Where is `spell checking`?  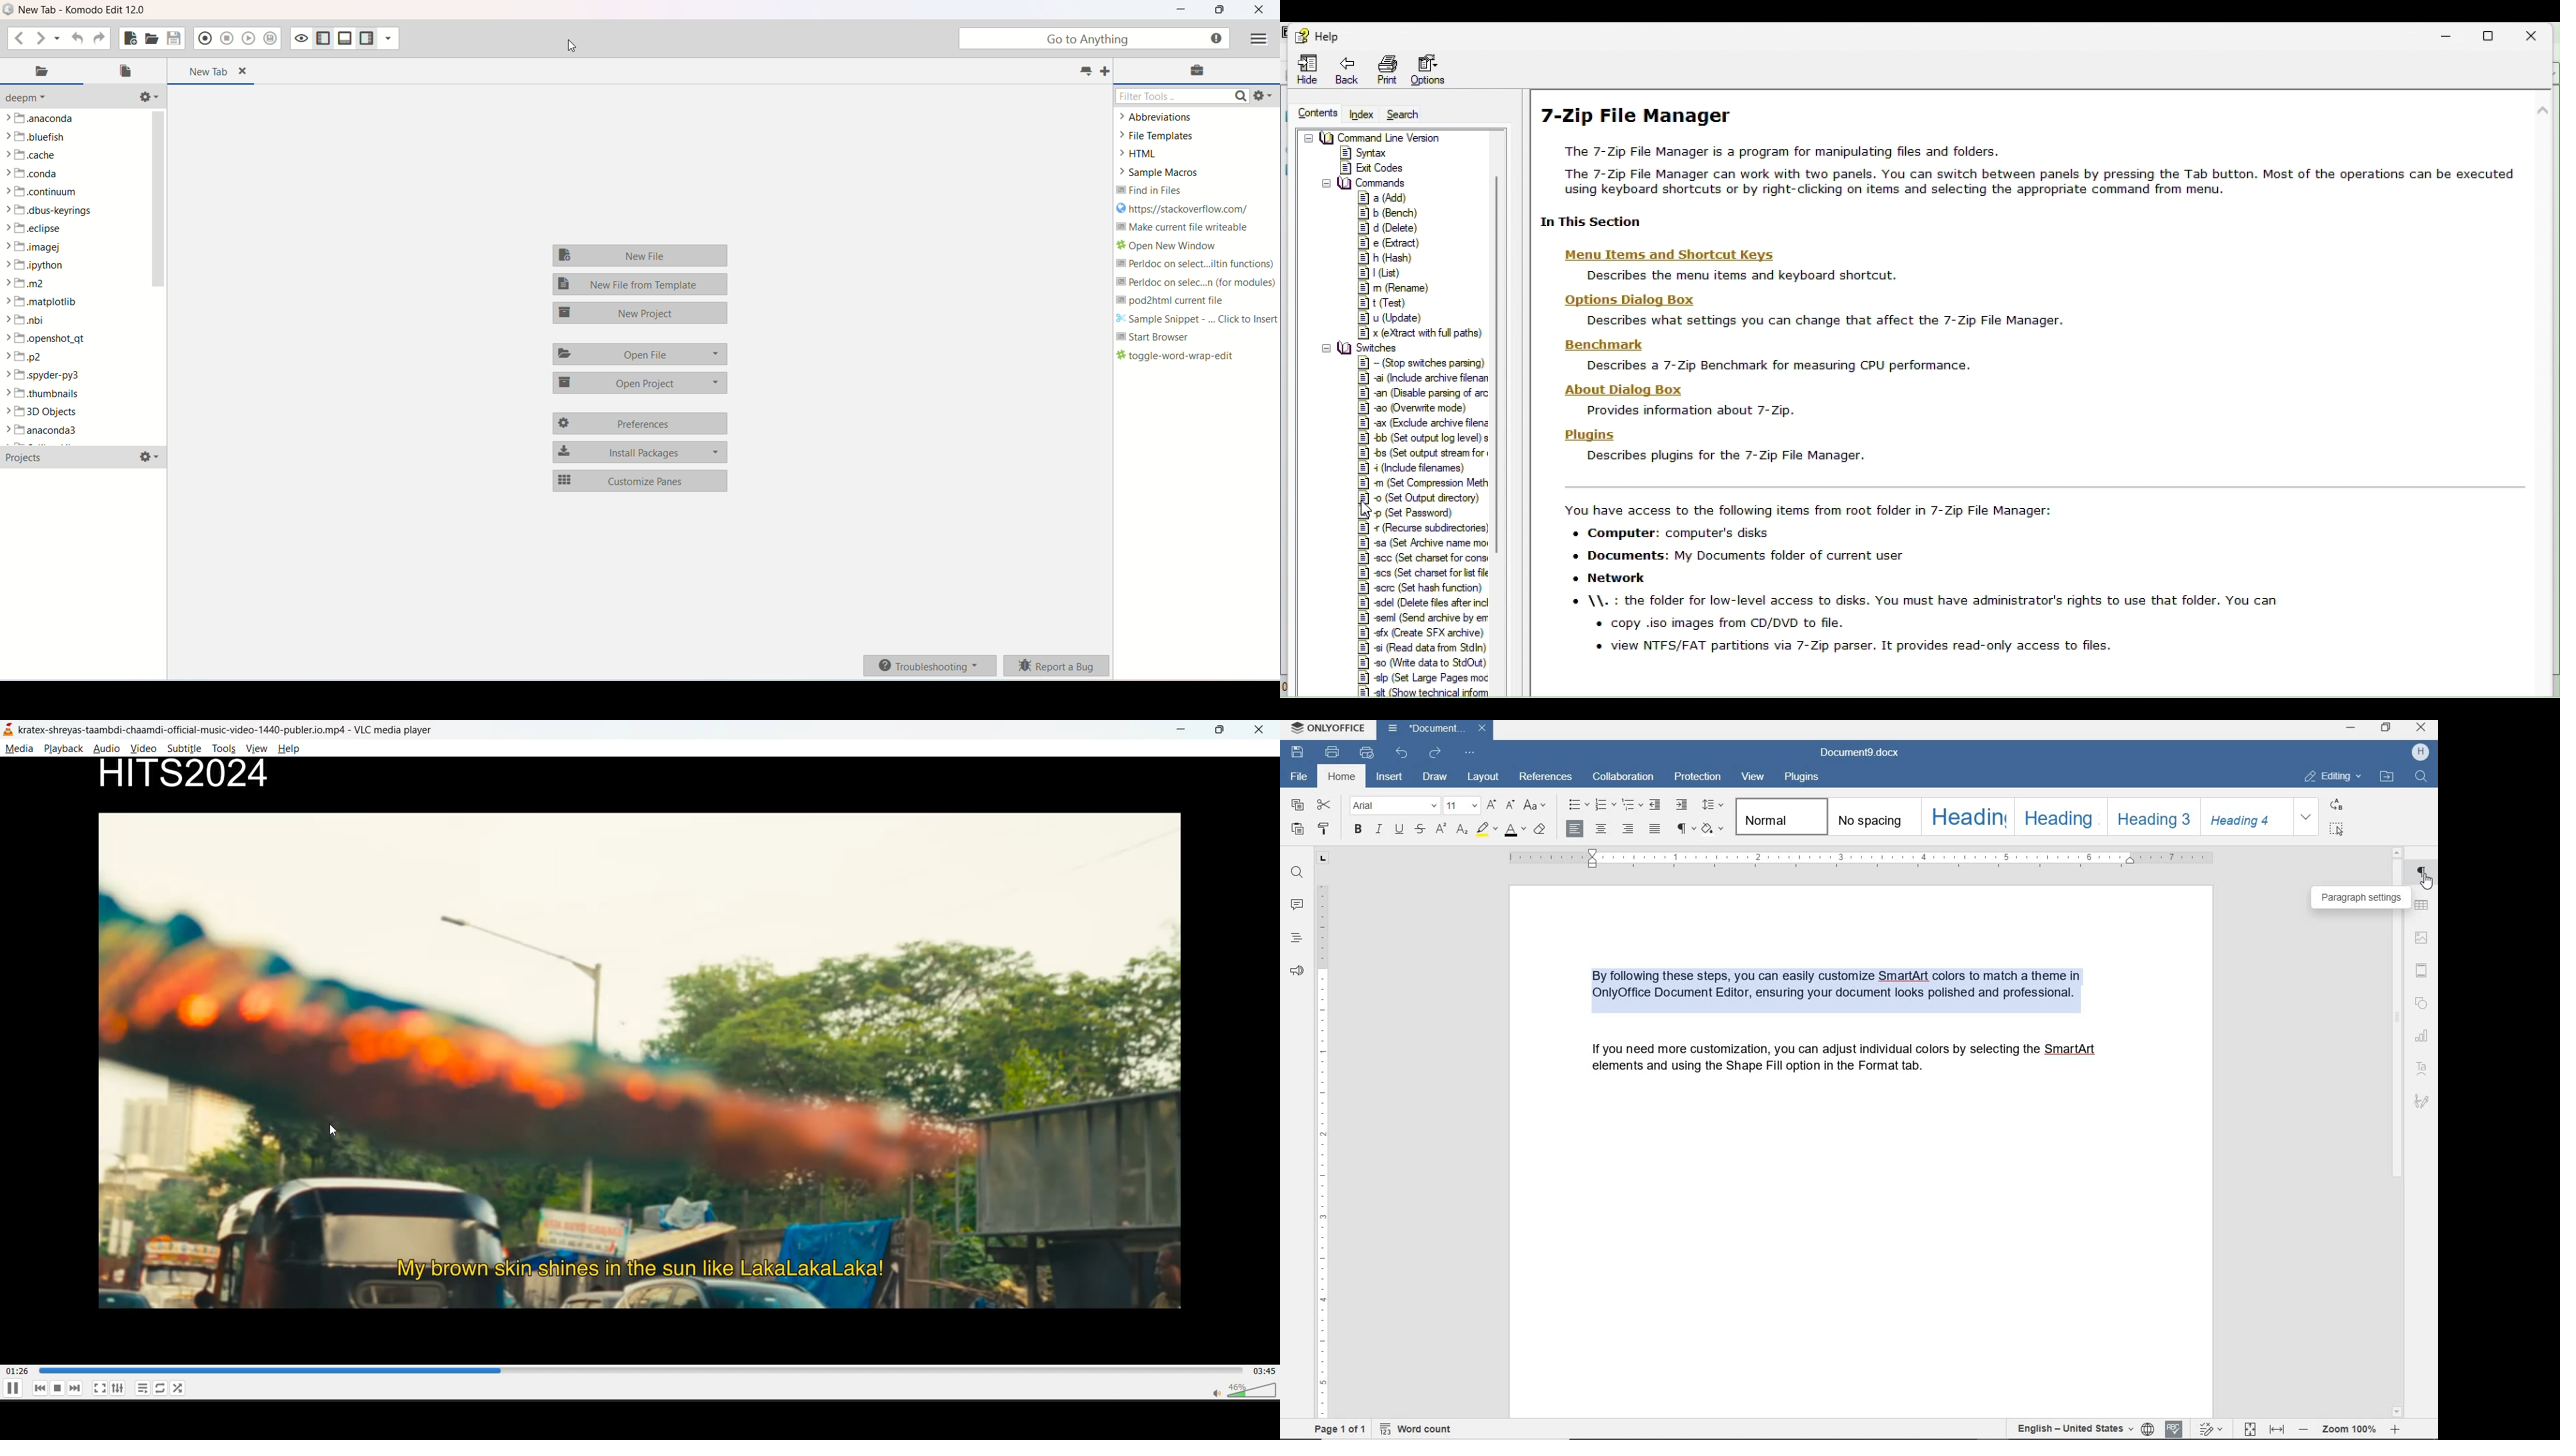
spell checking is located at coordinates (2176, 1426).